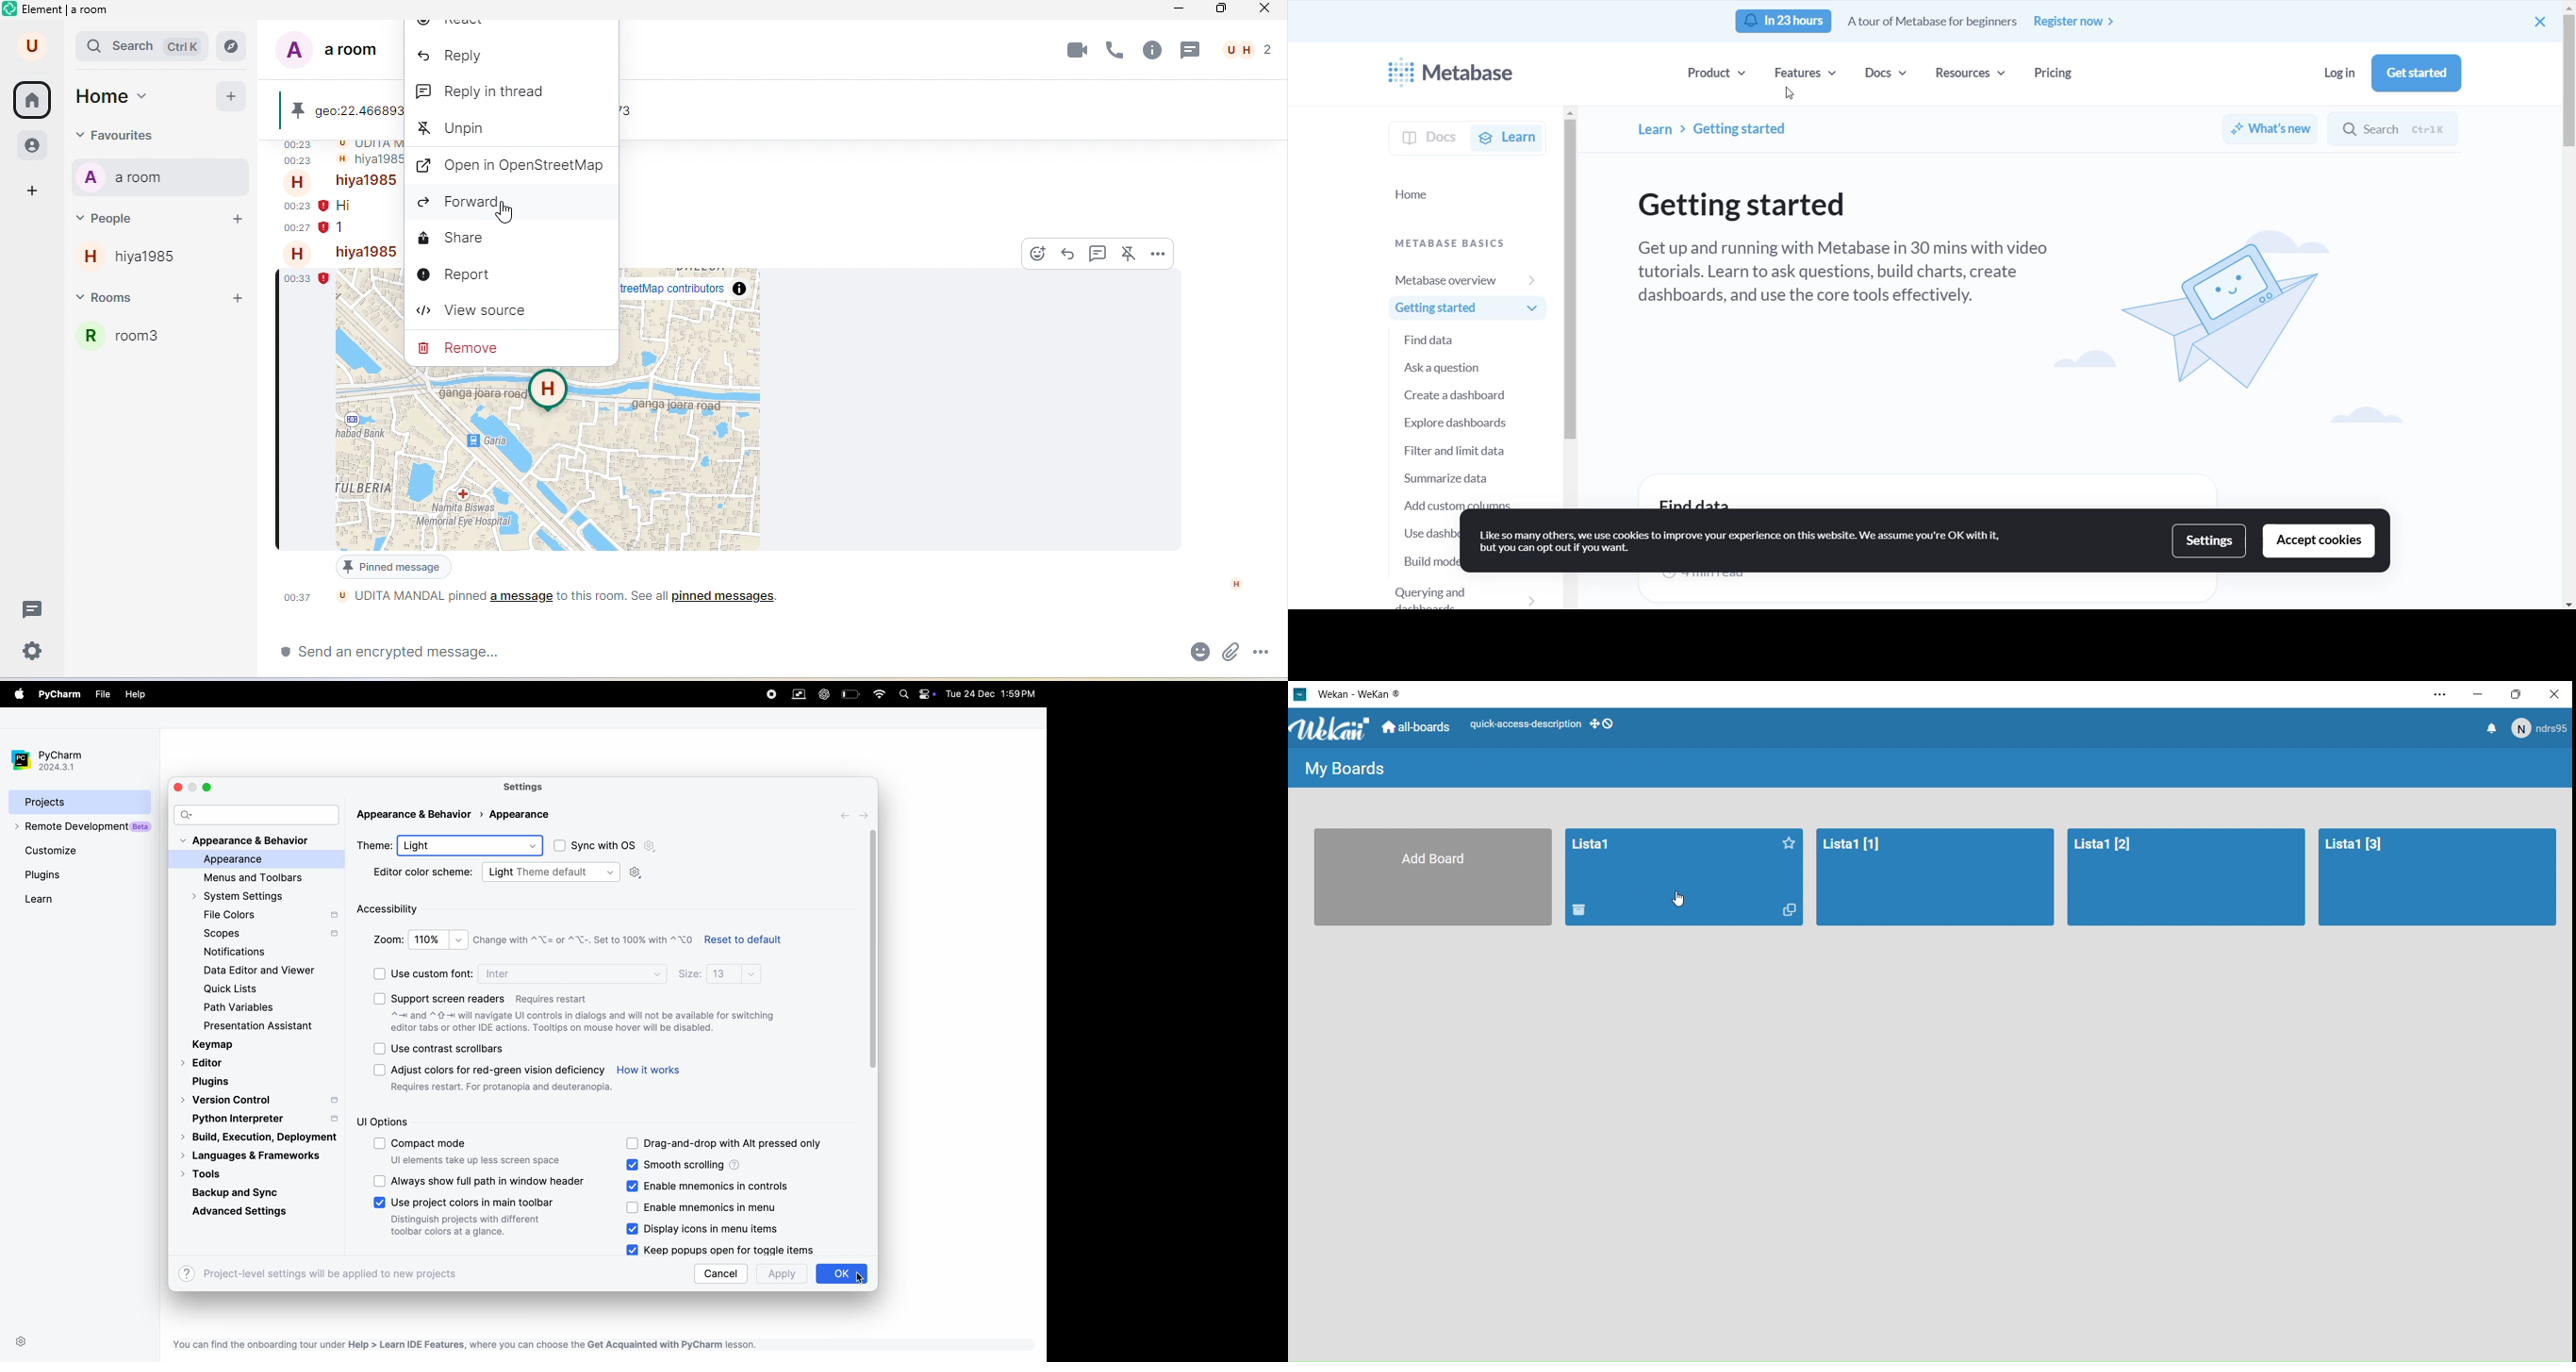  Describe the element at coordinates (2540, 730) in the screenshot. I see `User` at that location.